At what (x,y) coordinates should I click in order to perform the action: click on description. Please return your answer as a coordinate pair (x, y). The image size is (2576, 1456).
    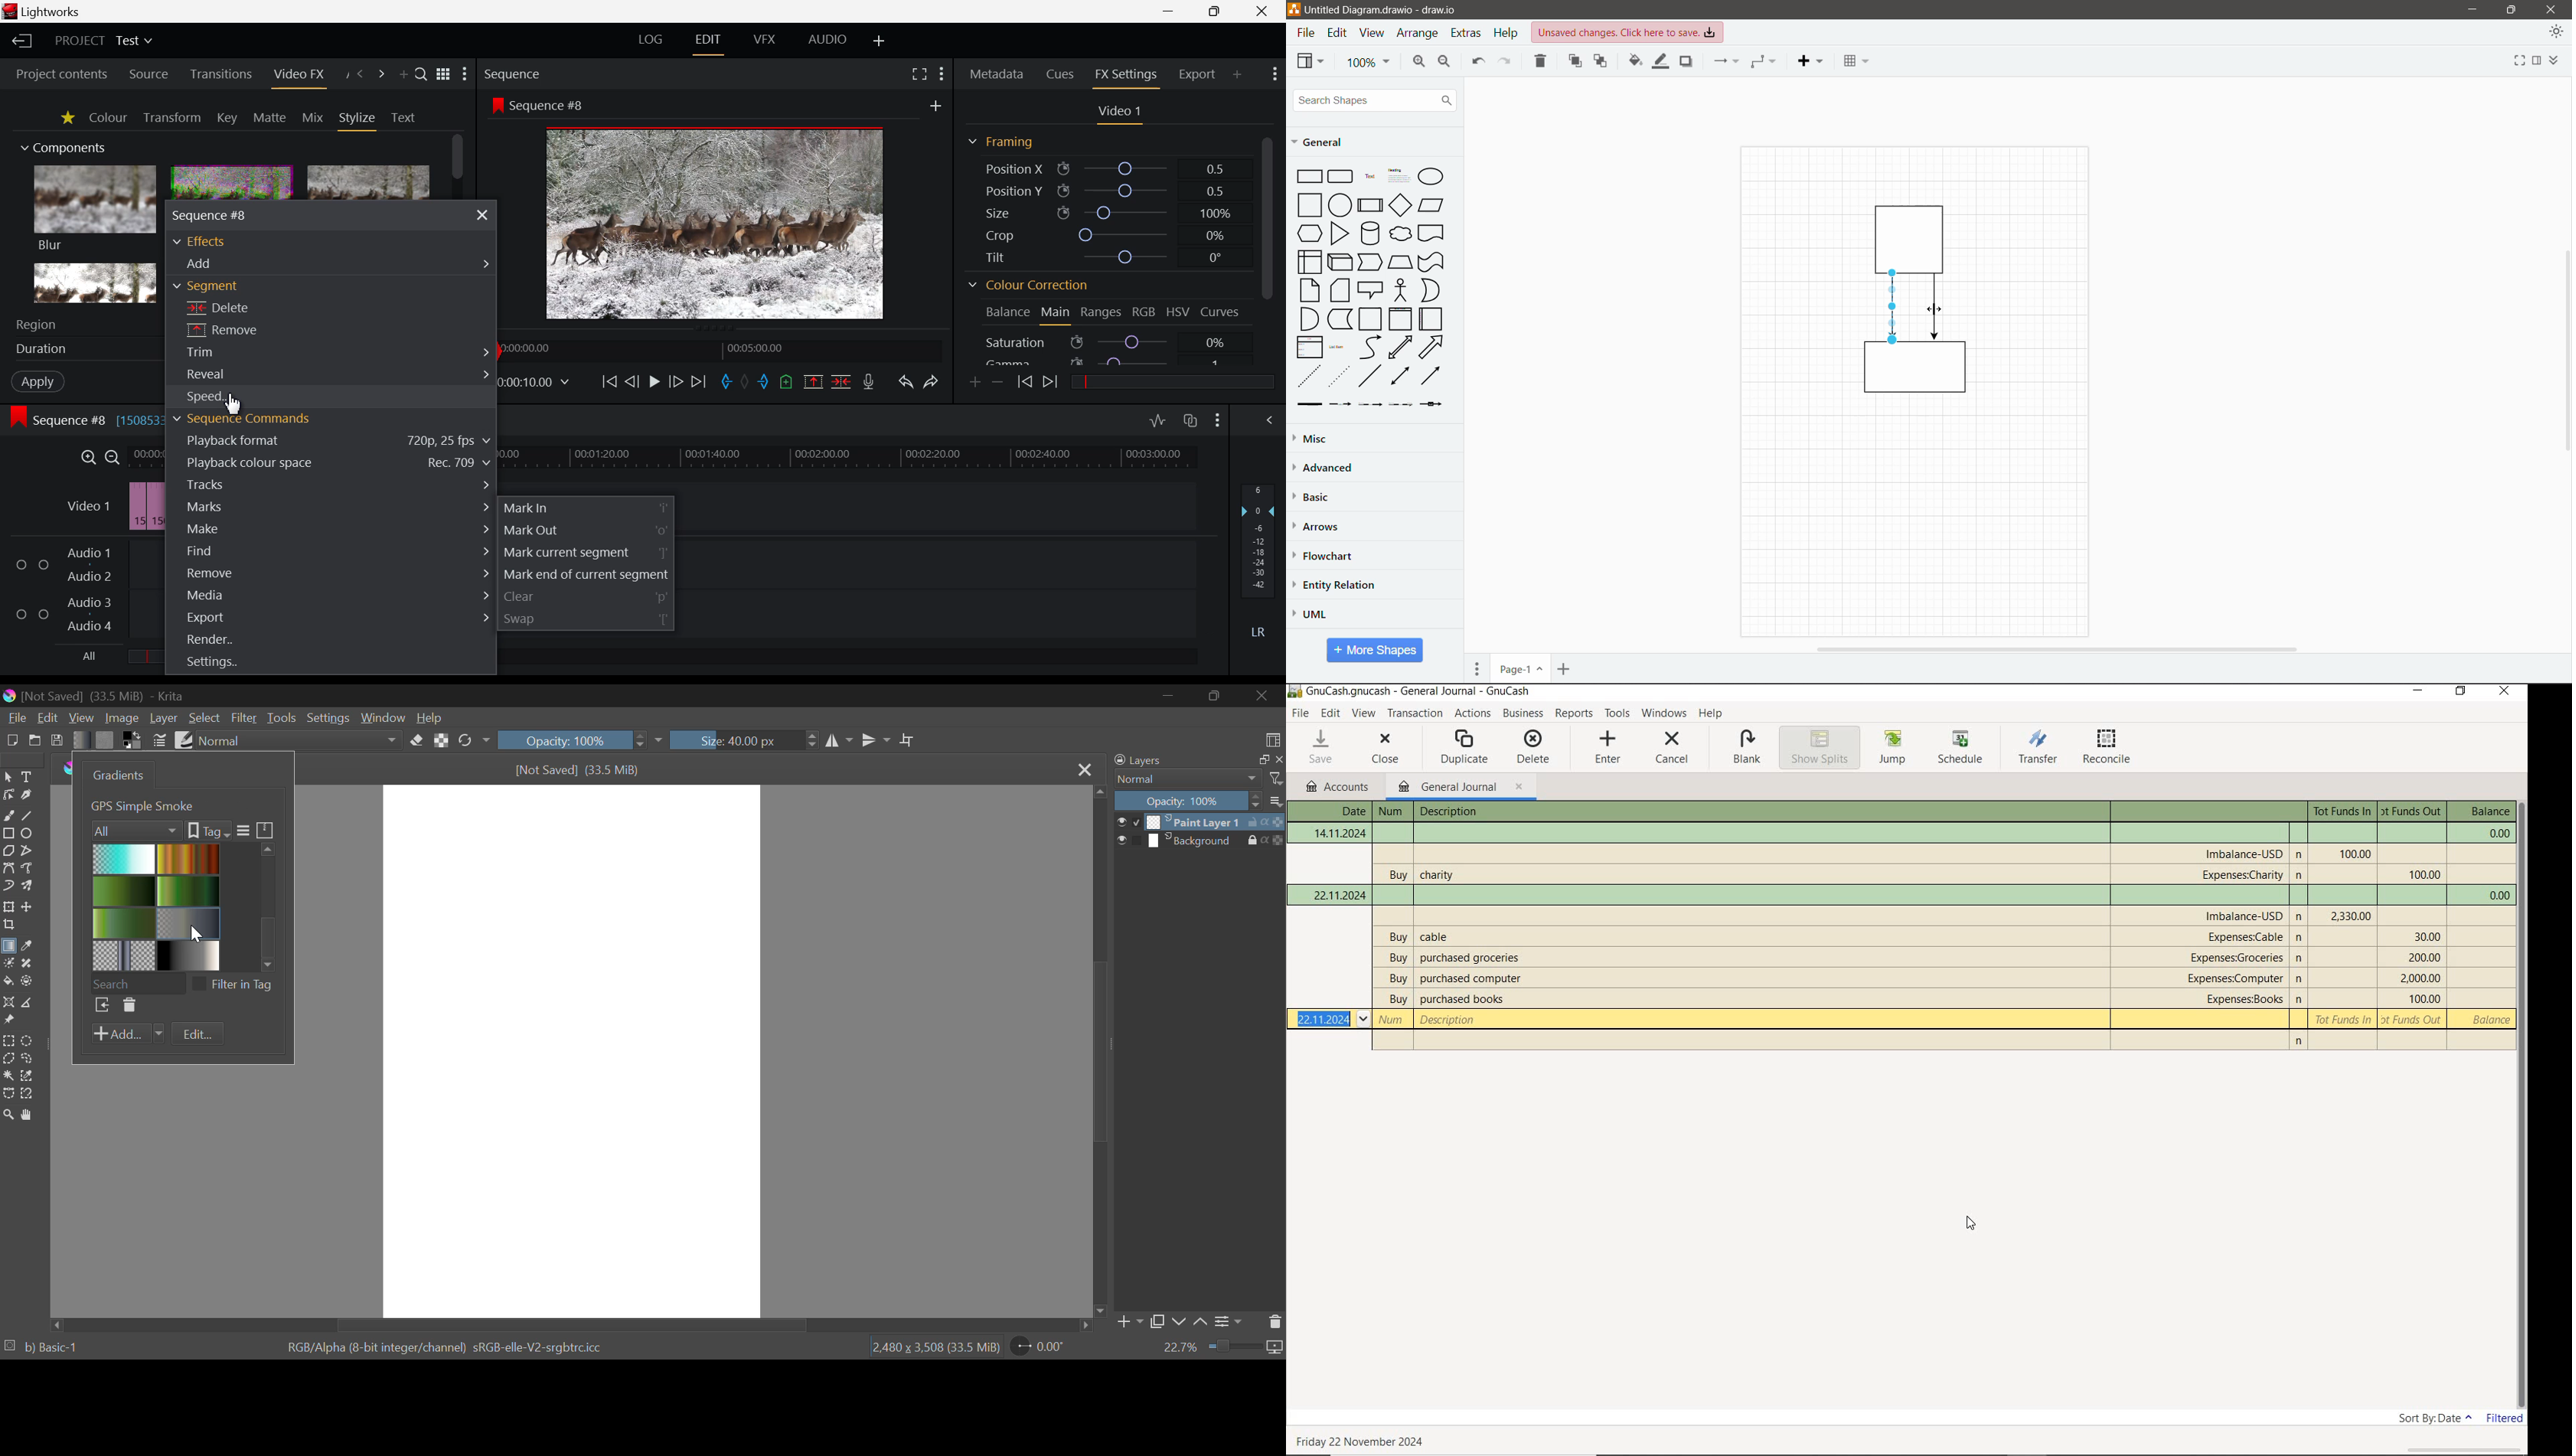
    Looking at the image, I should click on (1452, 812).